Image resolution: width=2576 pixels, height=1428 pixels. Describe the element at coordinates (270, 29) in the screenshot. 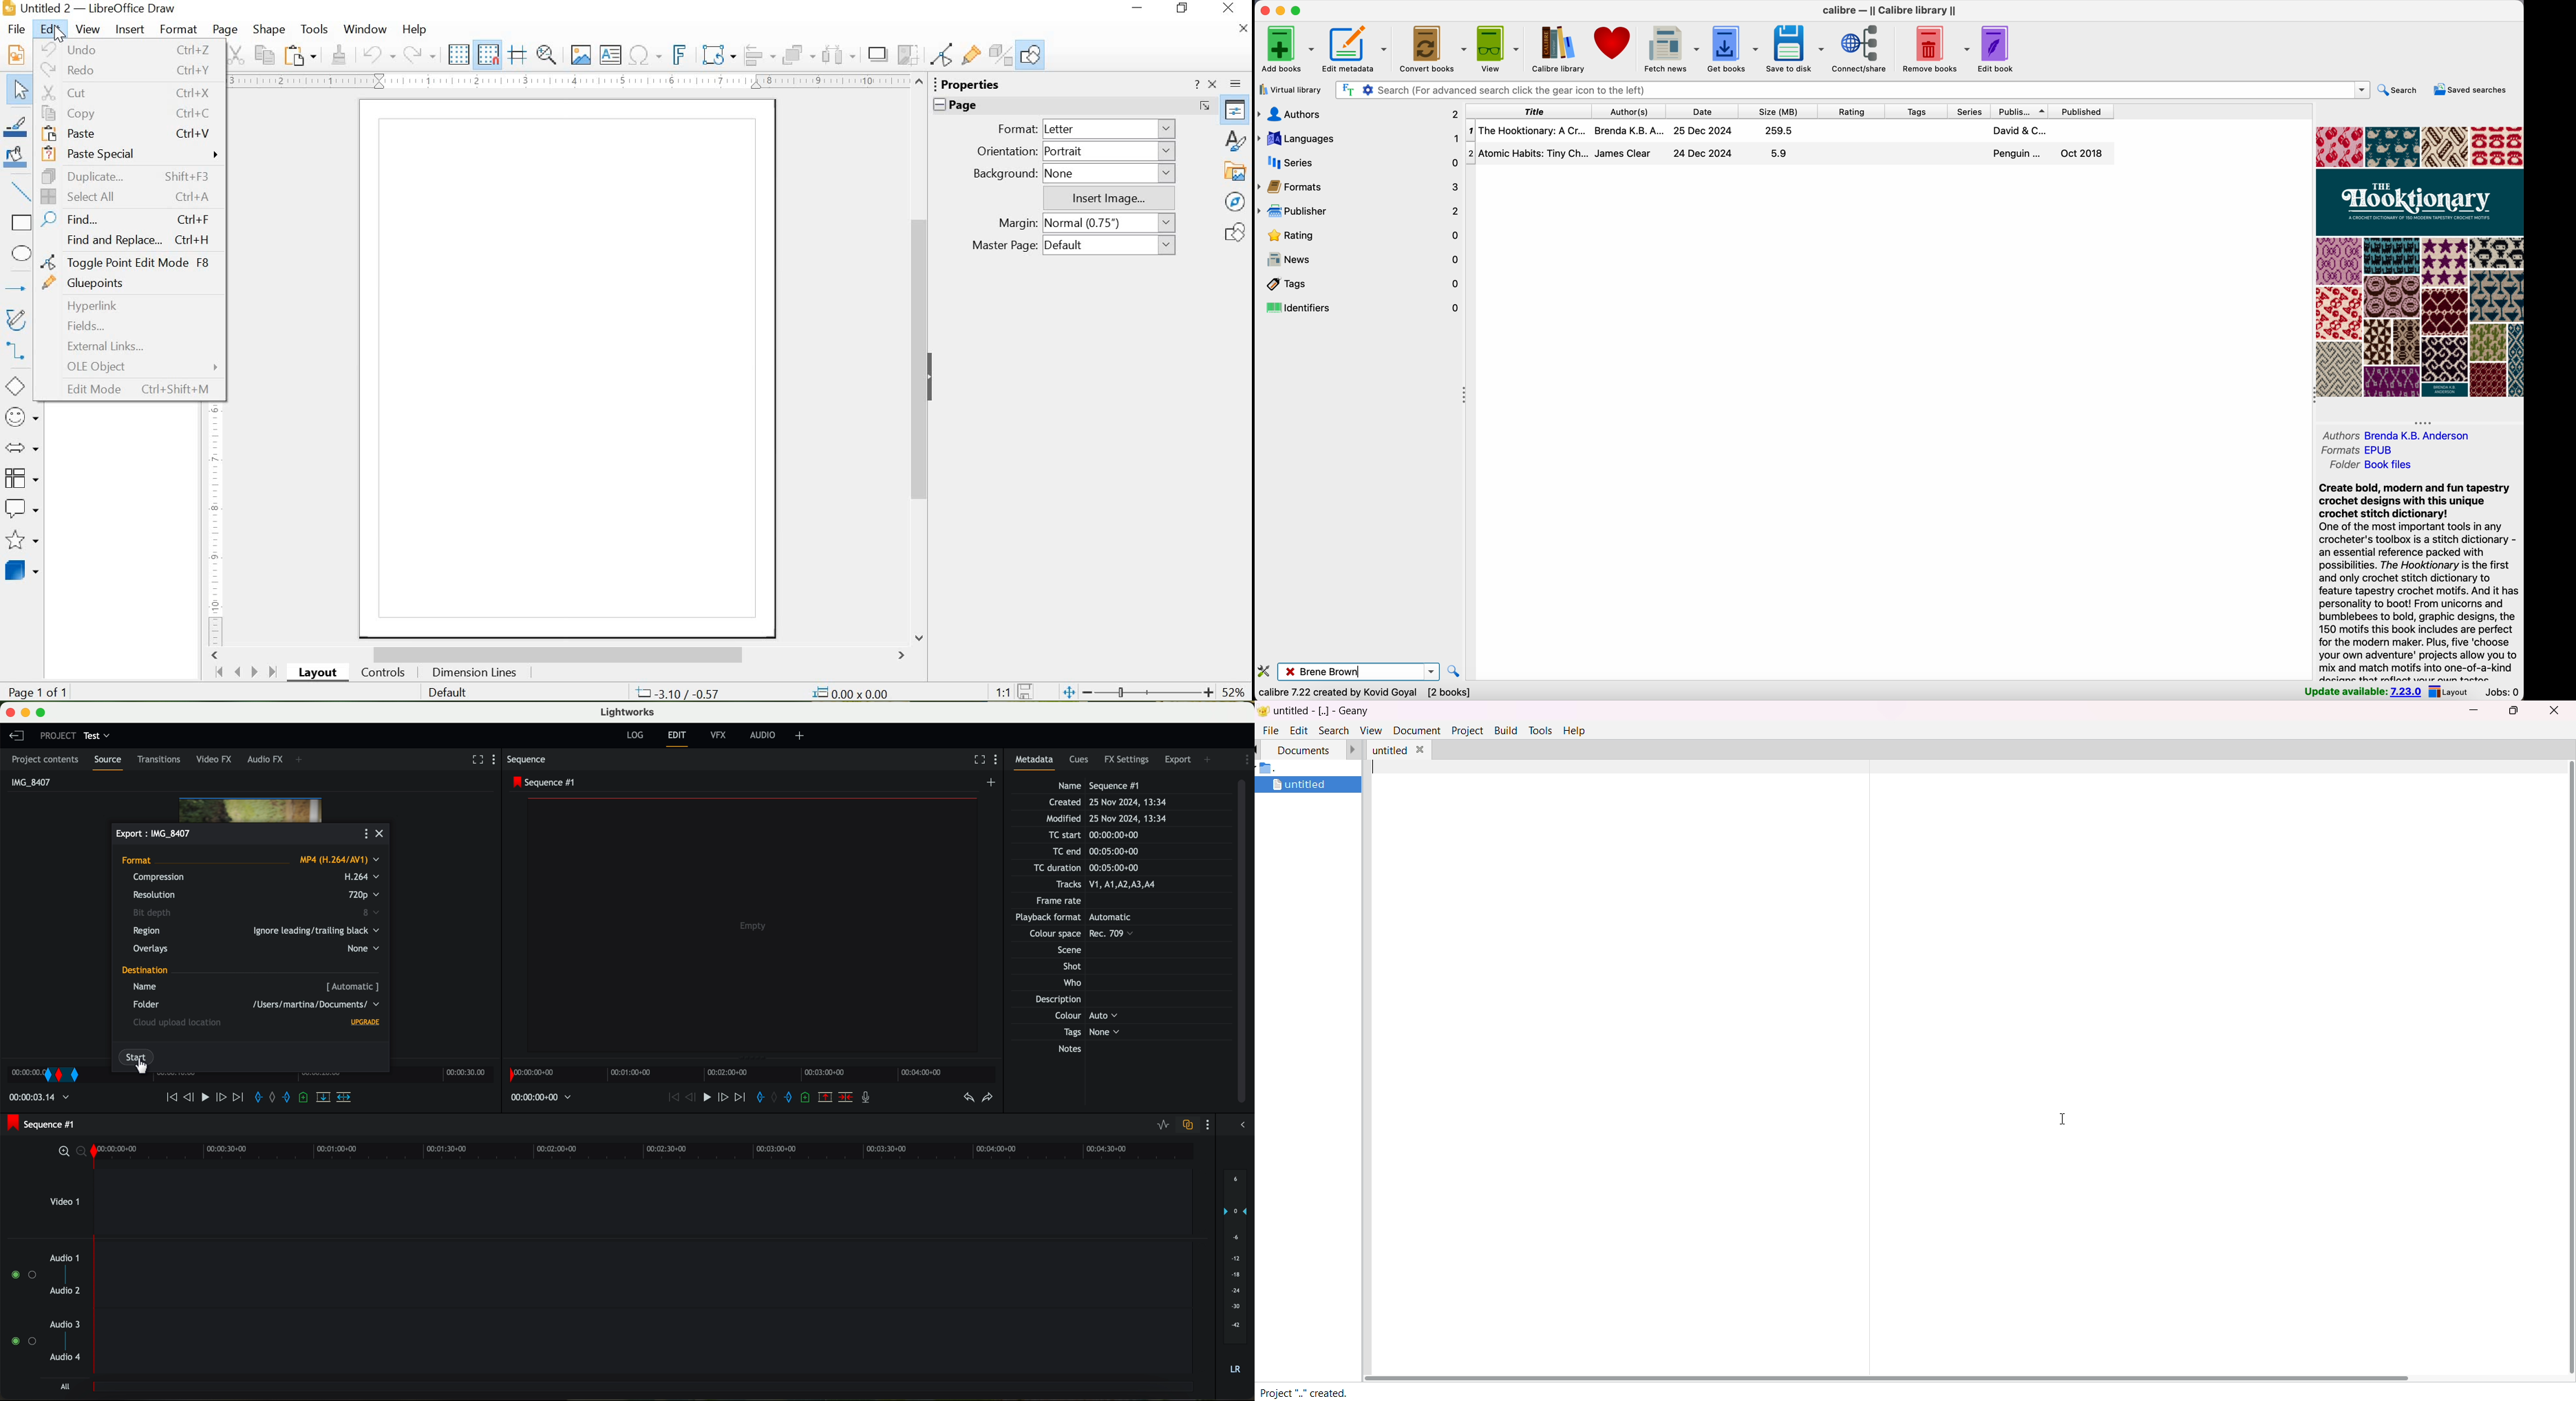

I see `Shape` at that location.